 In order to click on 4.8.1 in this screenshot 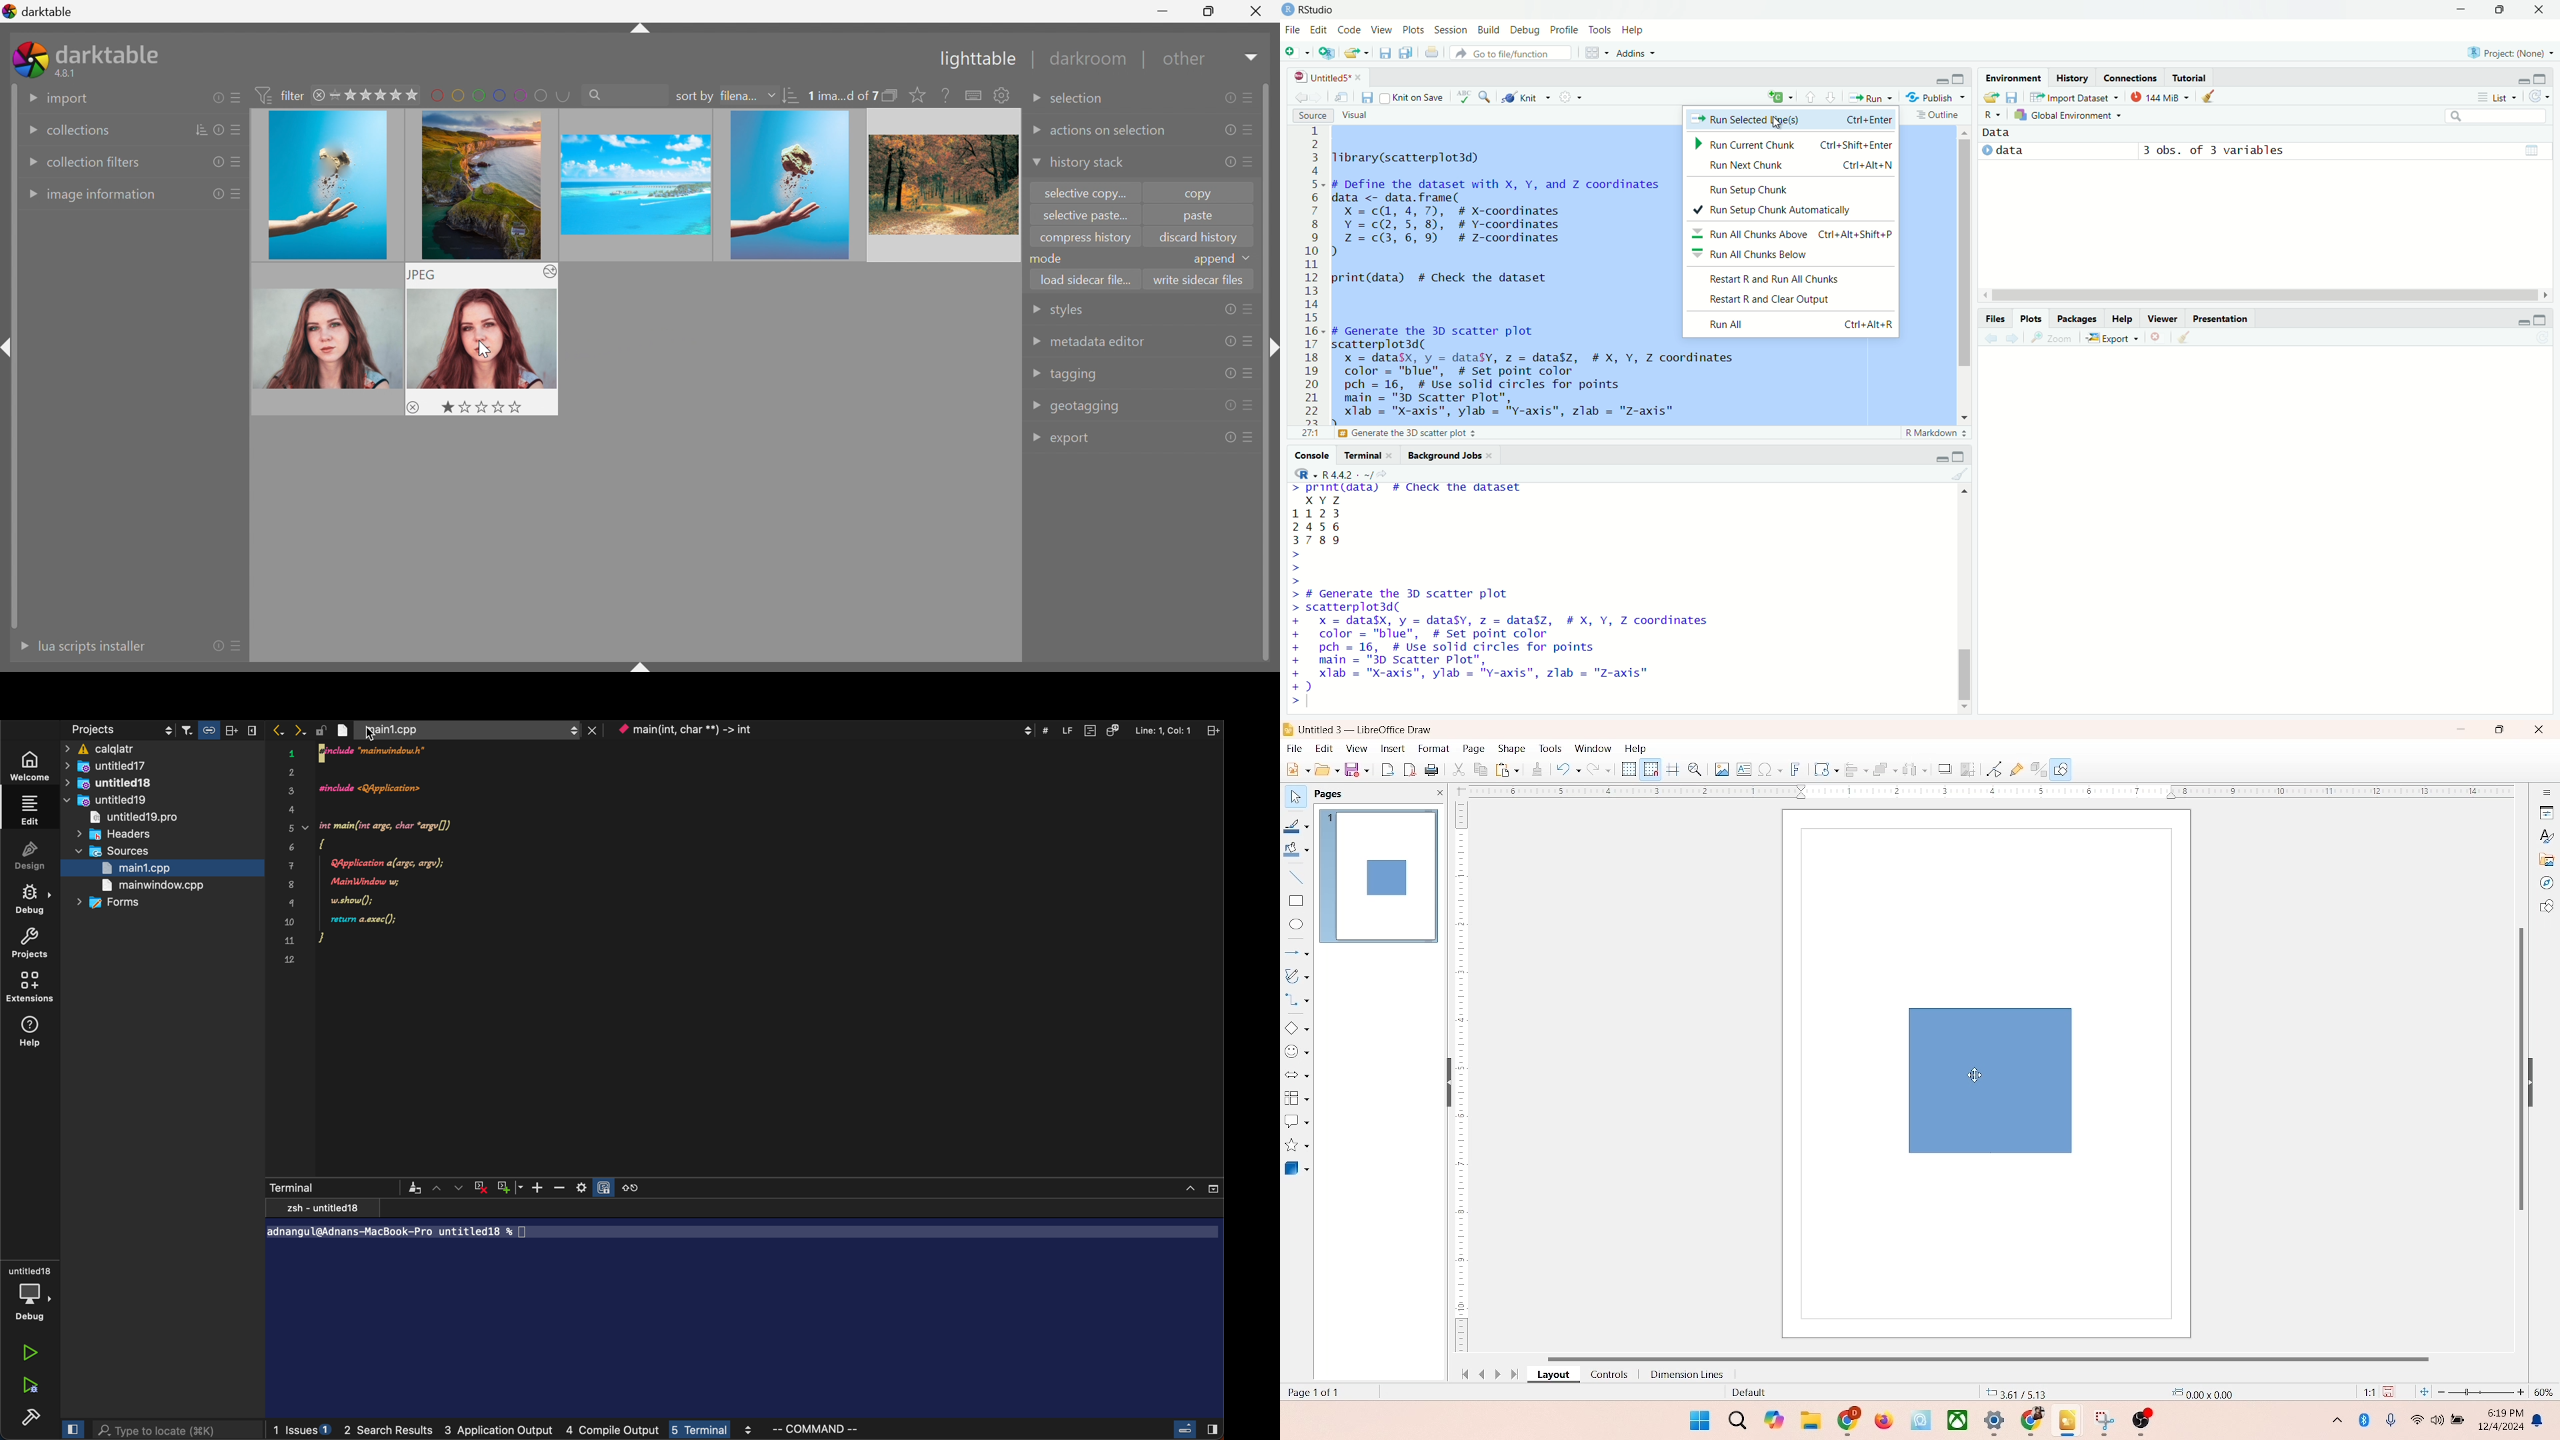, I will do `click(71, 74)`.